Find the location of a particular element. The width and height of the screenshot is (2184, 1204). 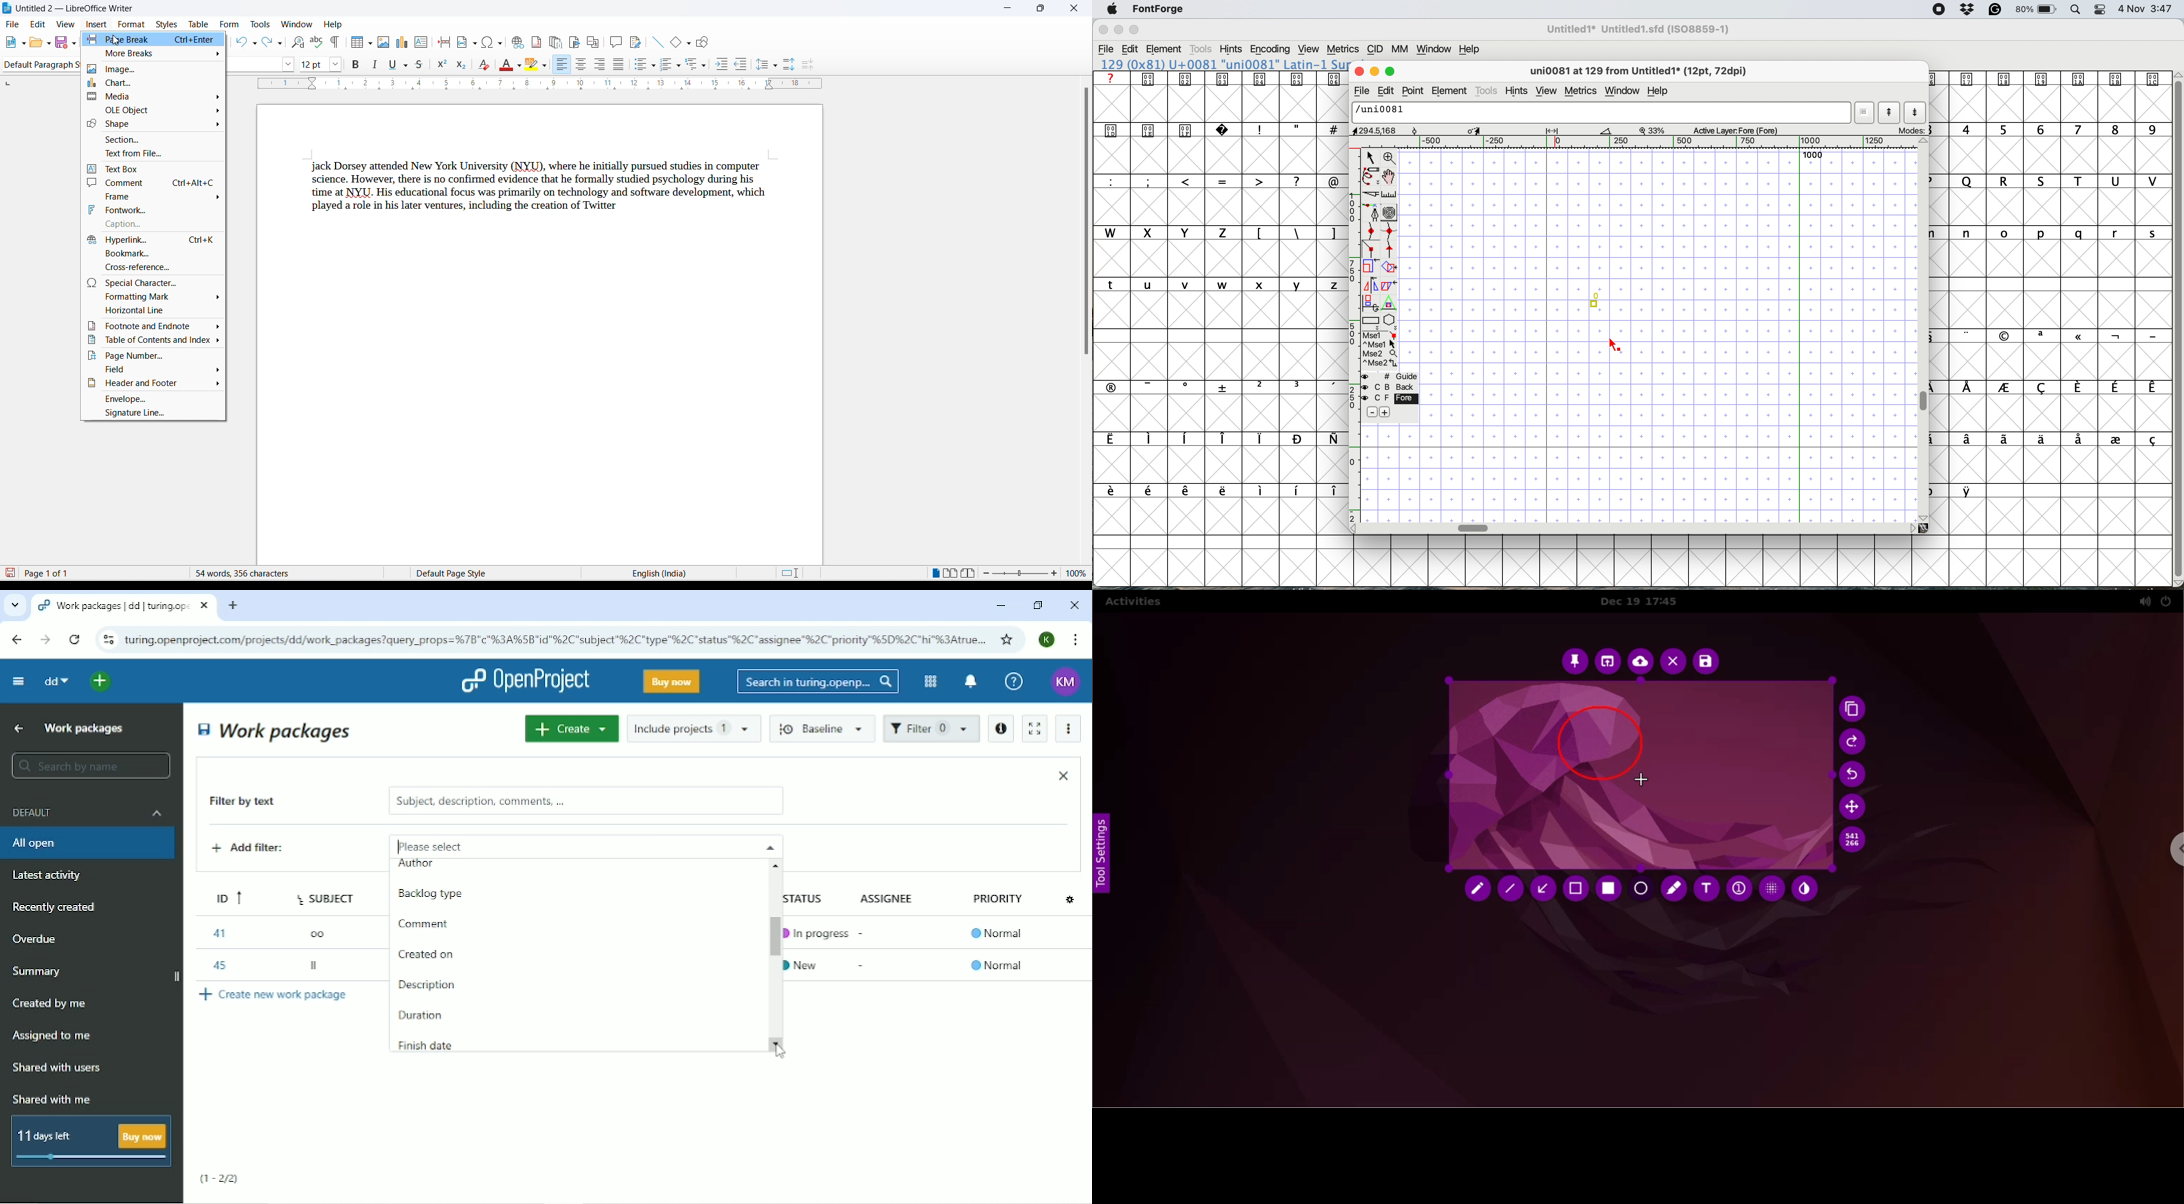

edit is located at coordinates (39, 24).